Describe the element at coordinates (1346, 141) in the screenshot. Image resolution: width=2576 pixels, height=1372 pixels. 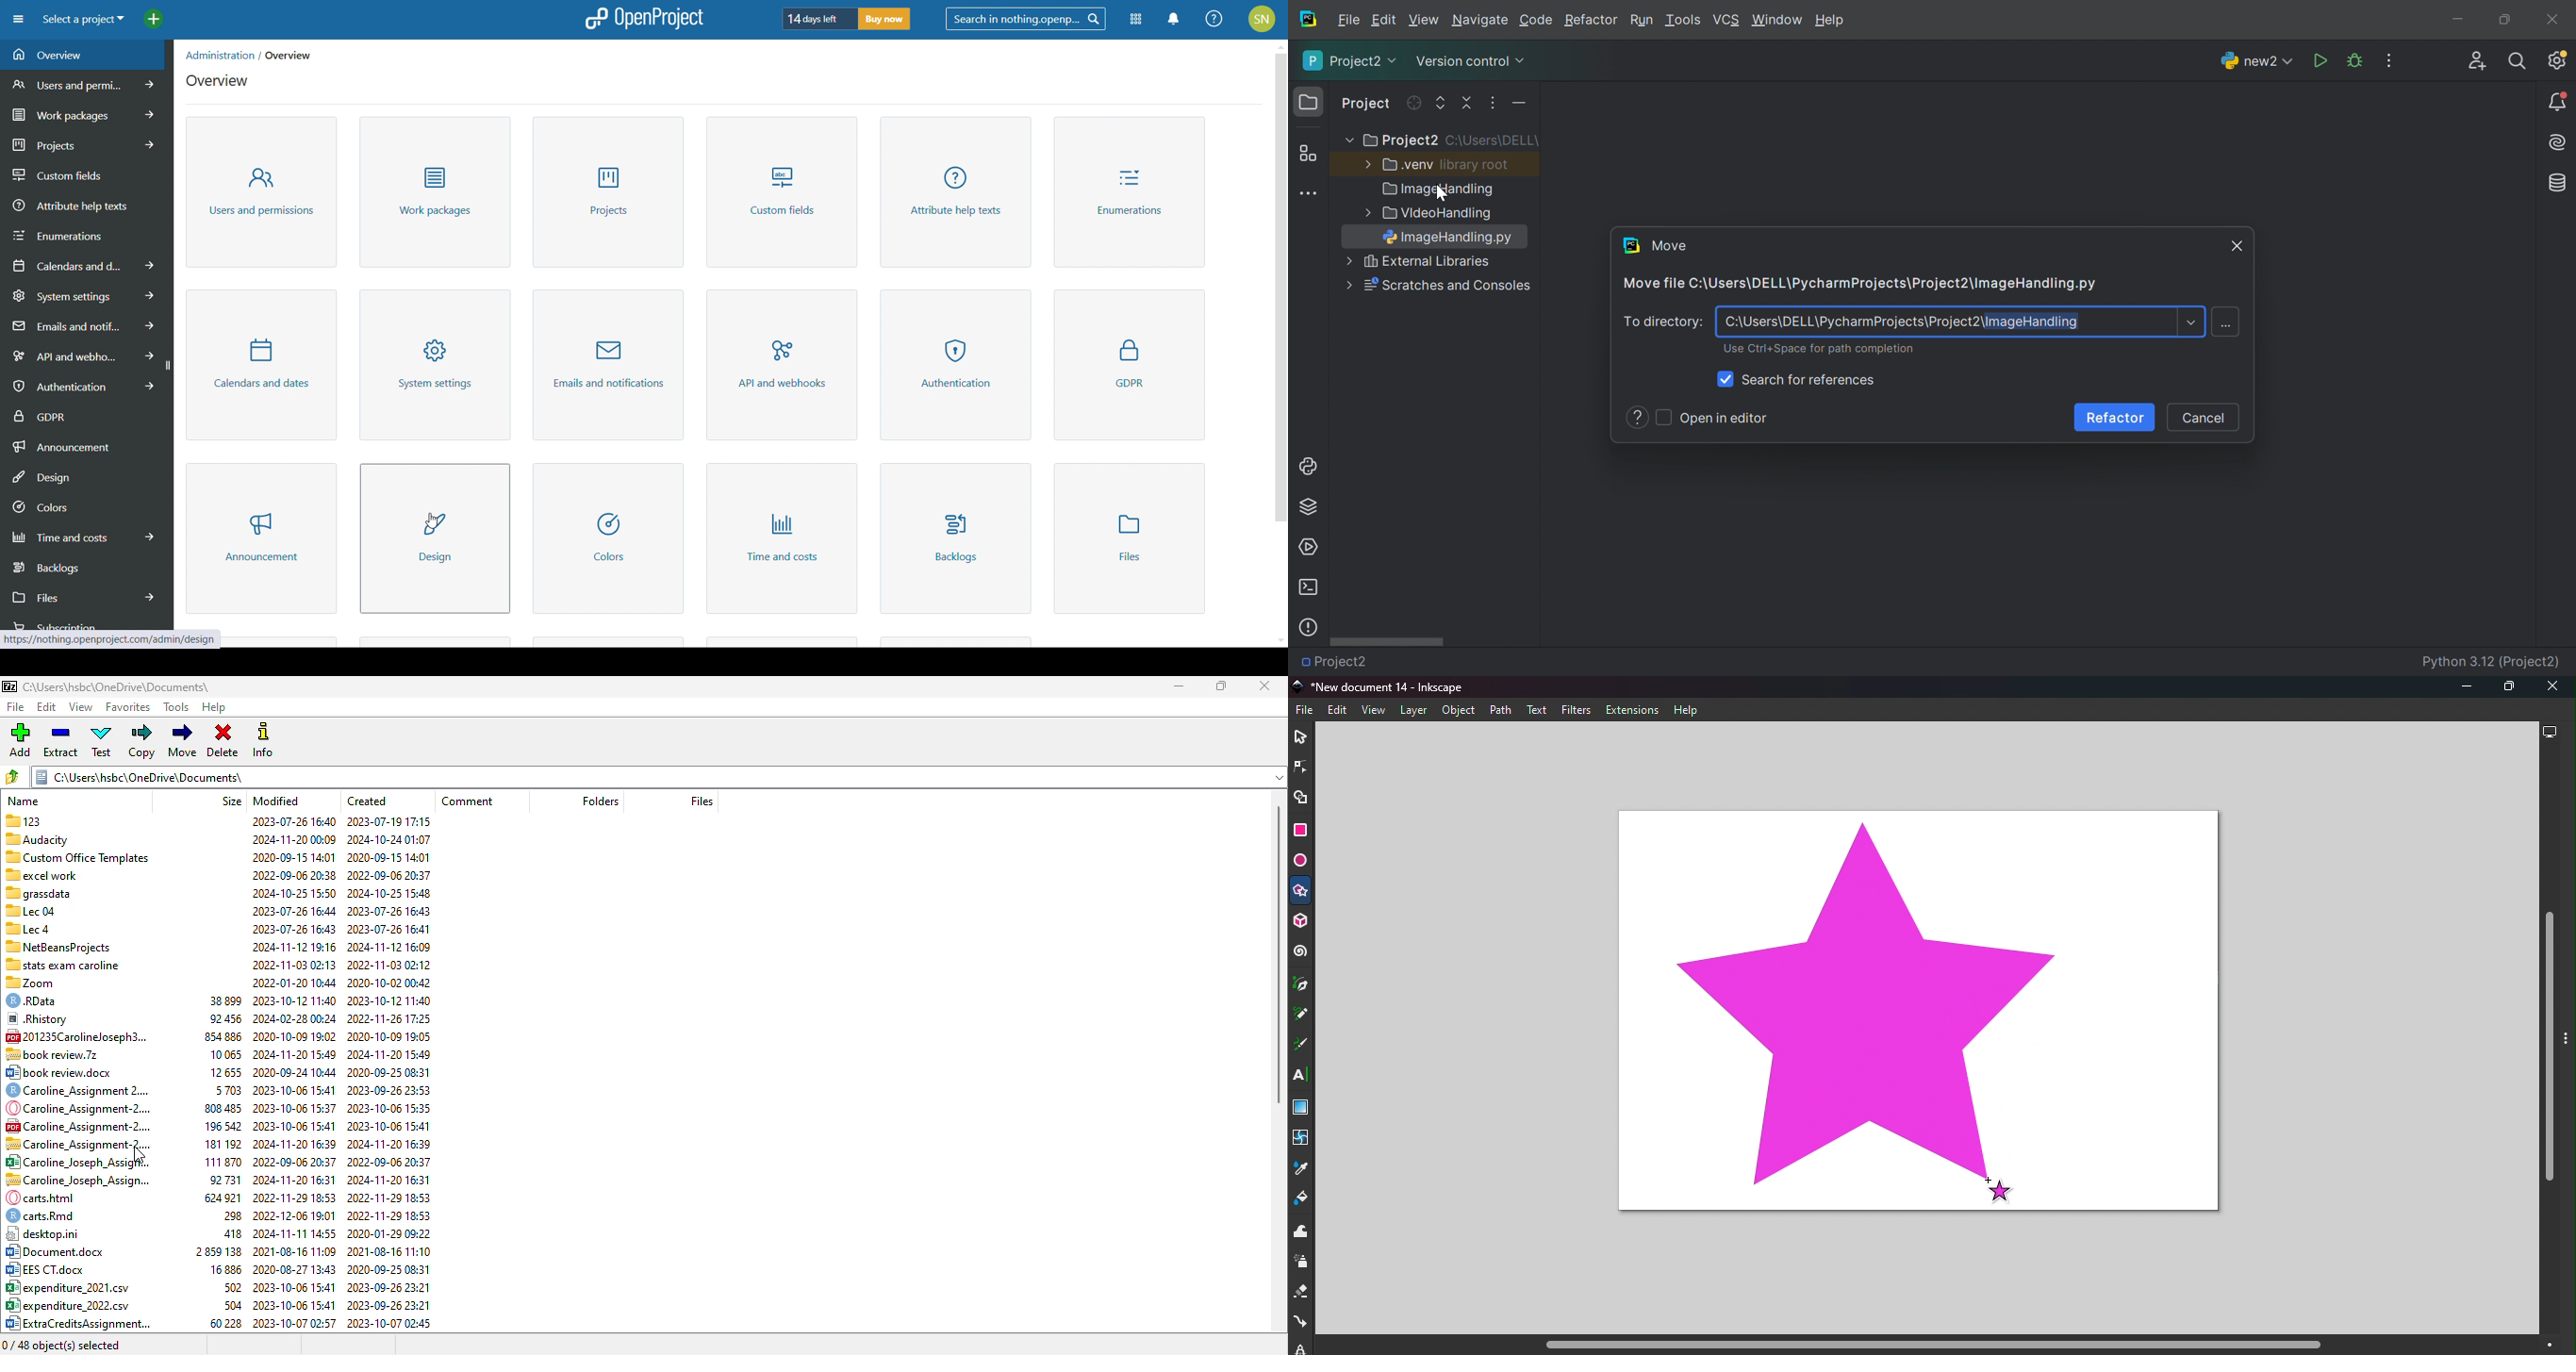
I see `More` at that location.